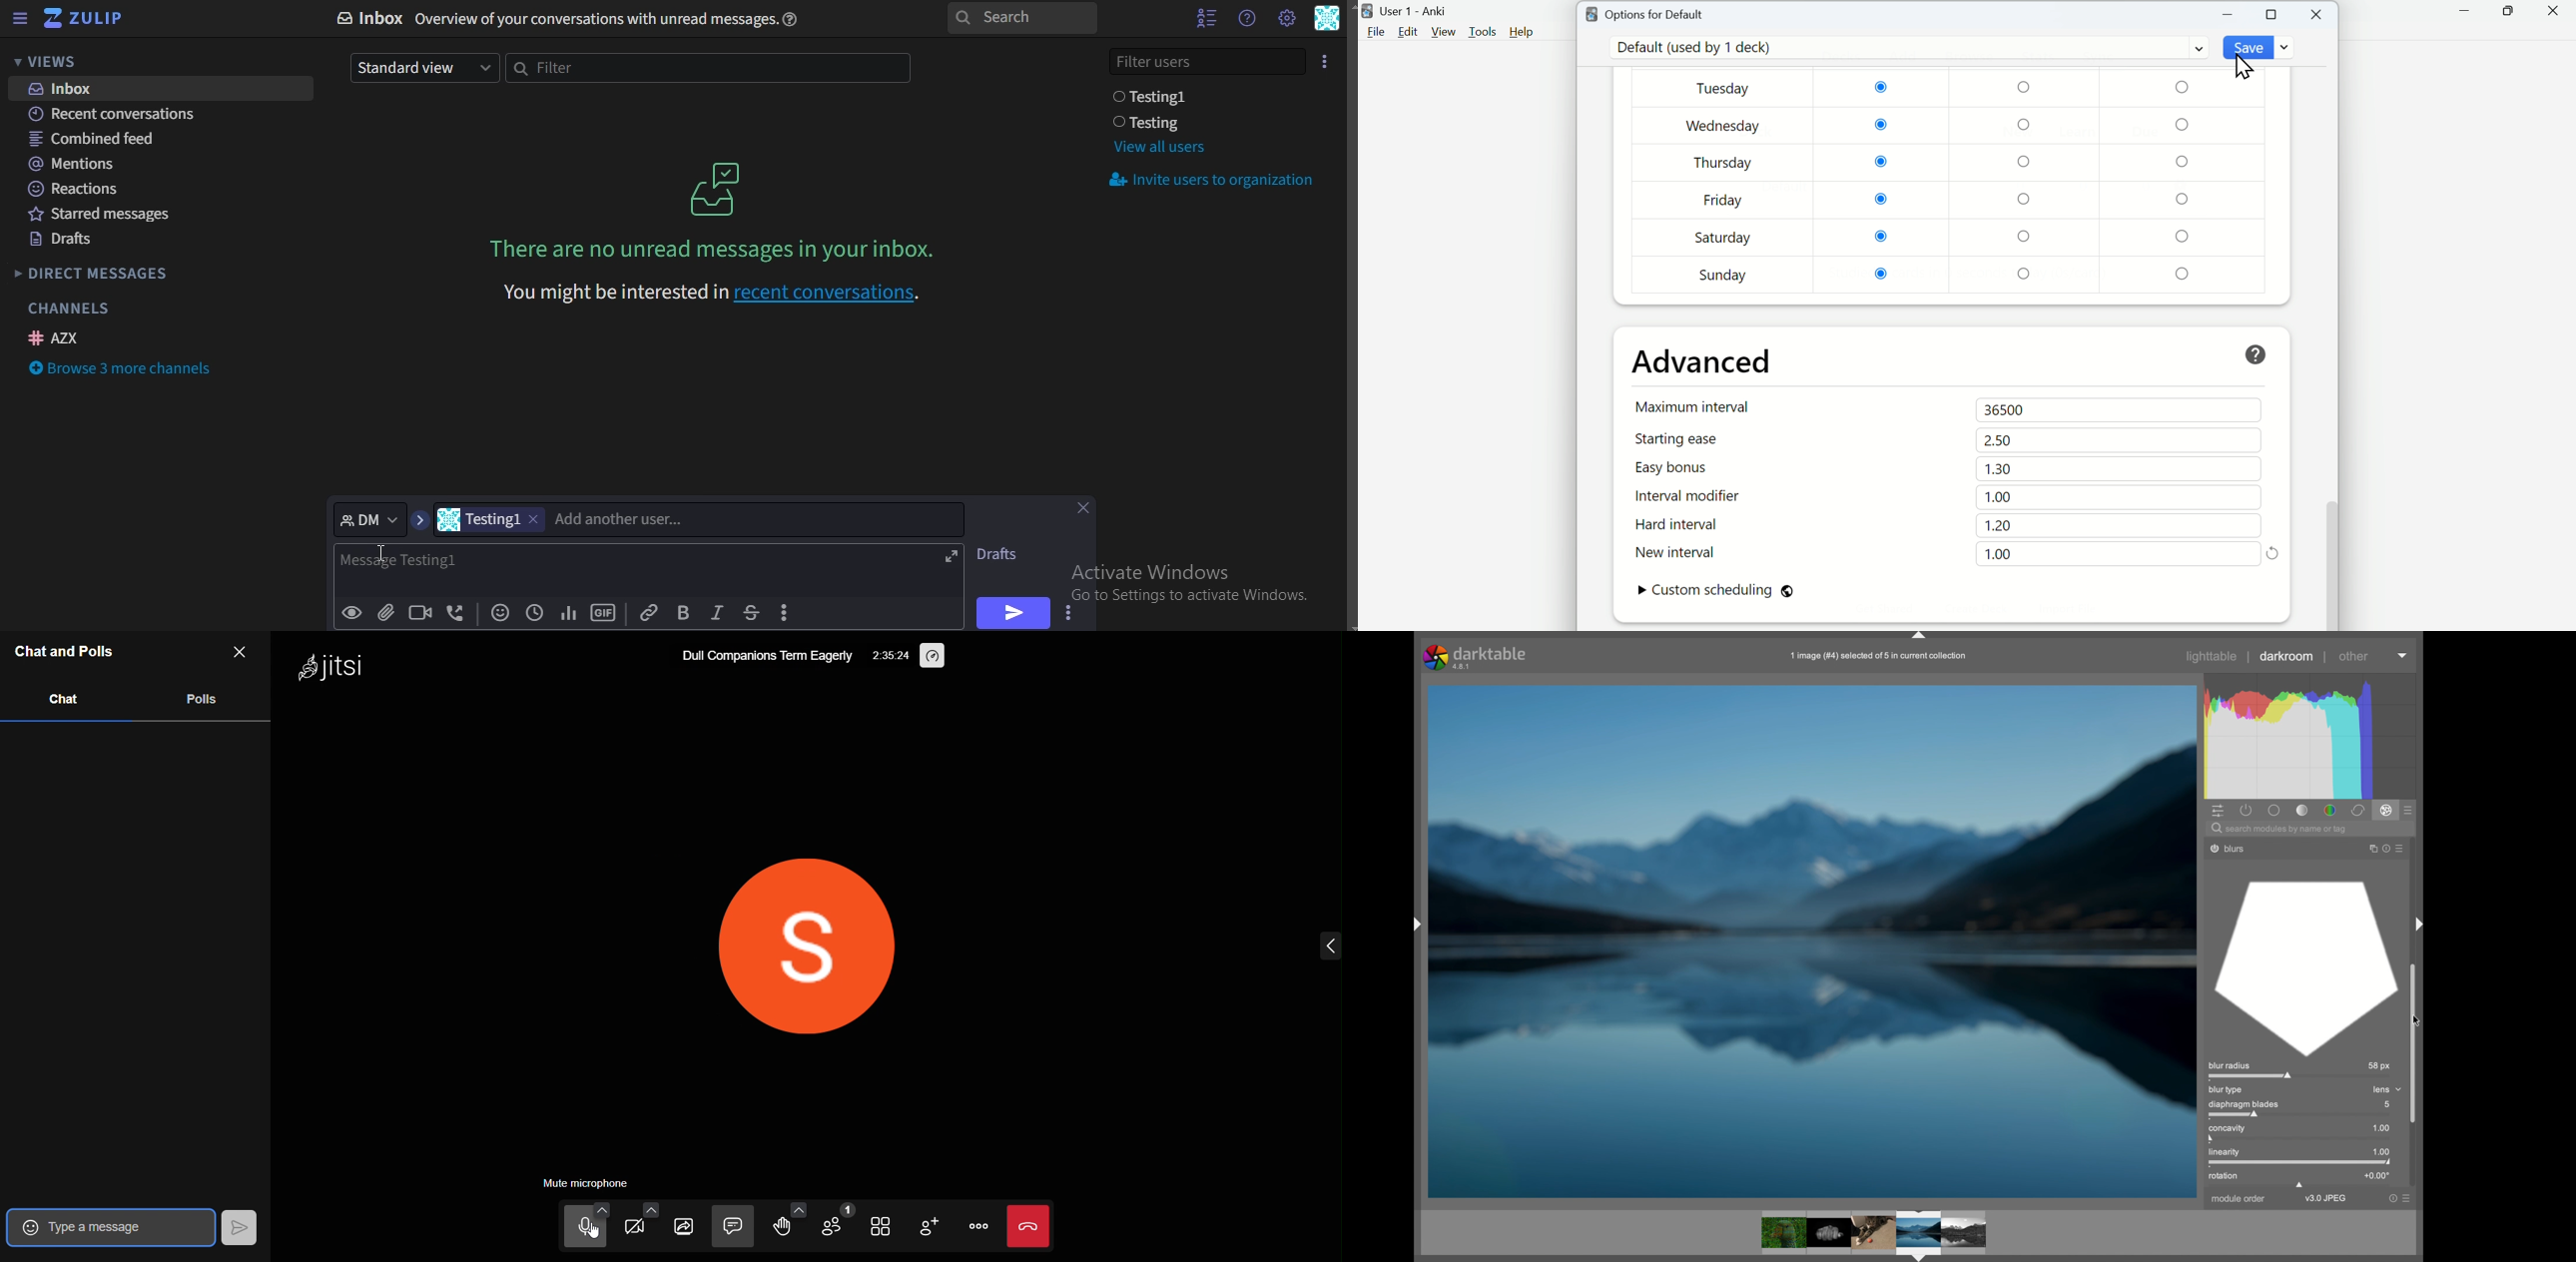 Image resolution: width=2576 pixels, height=1288 pixels. Describe the element at coordinates (839, 1223) in the screenshot. I see `participants` at that location.